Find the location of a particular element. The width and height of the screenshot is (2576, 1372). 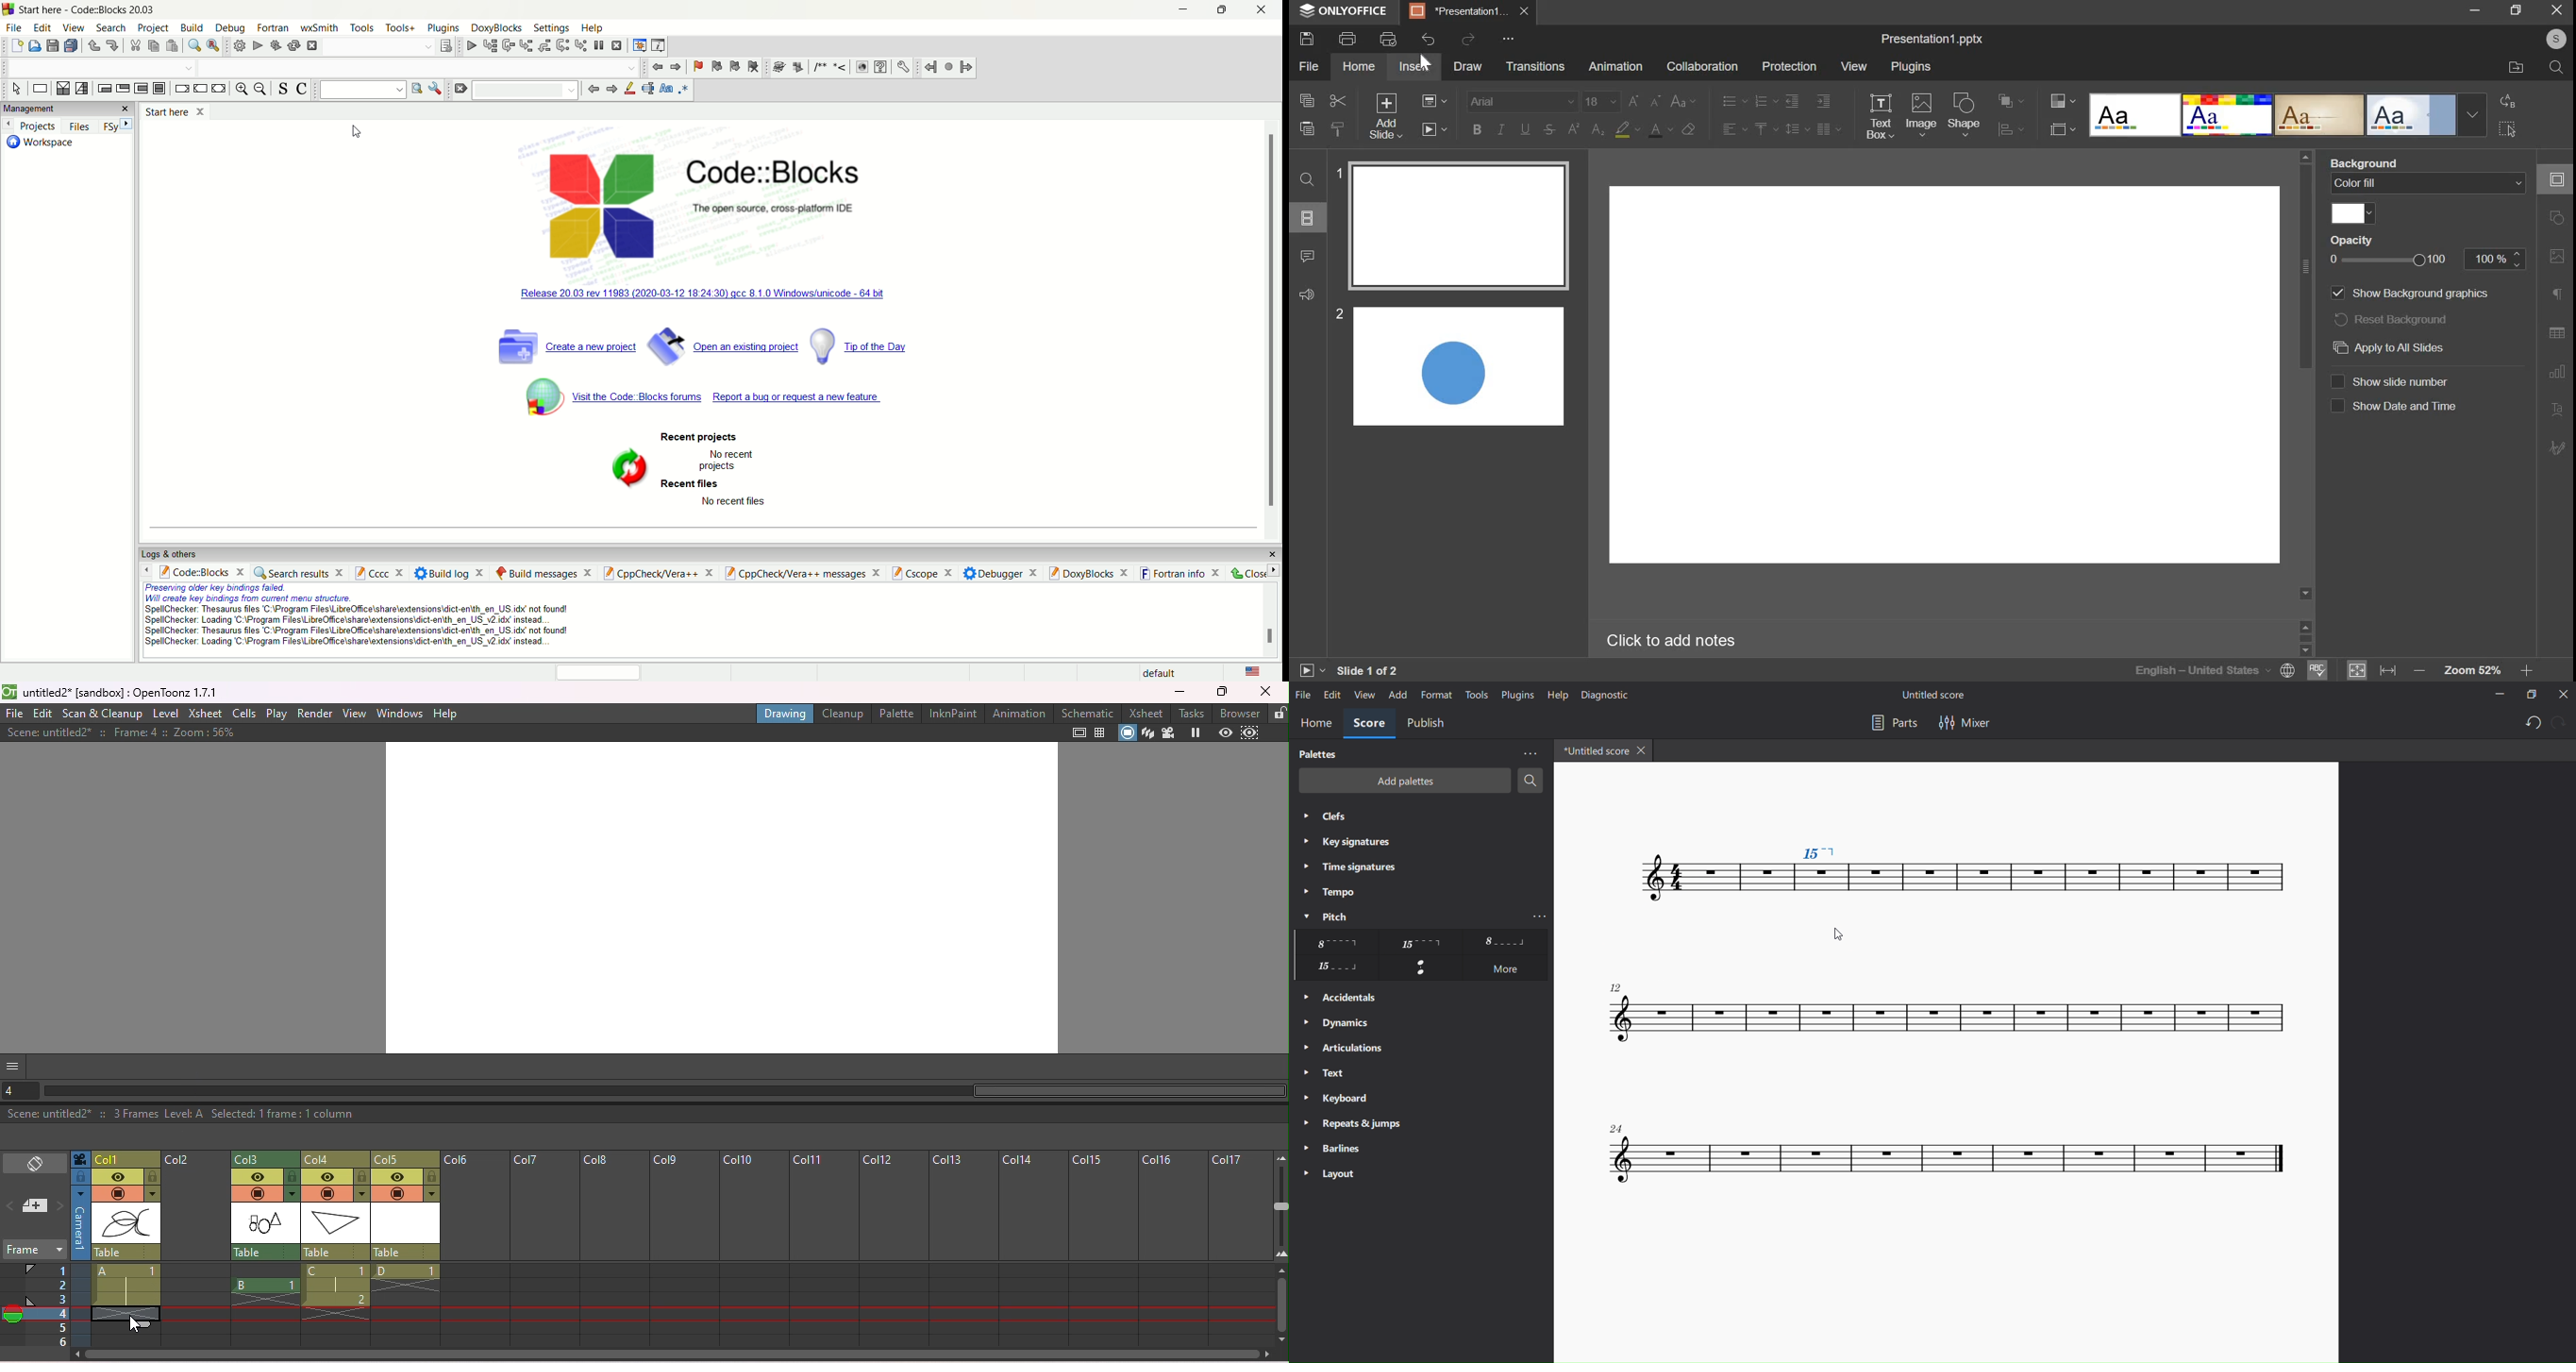

Run doxywizard is located at coordinates (777, 65).